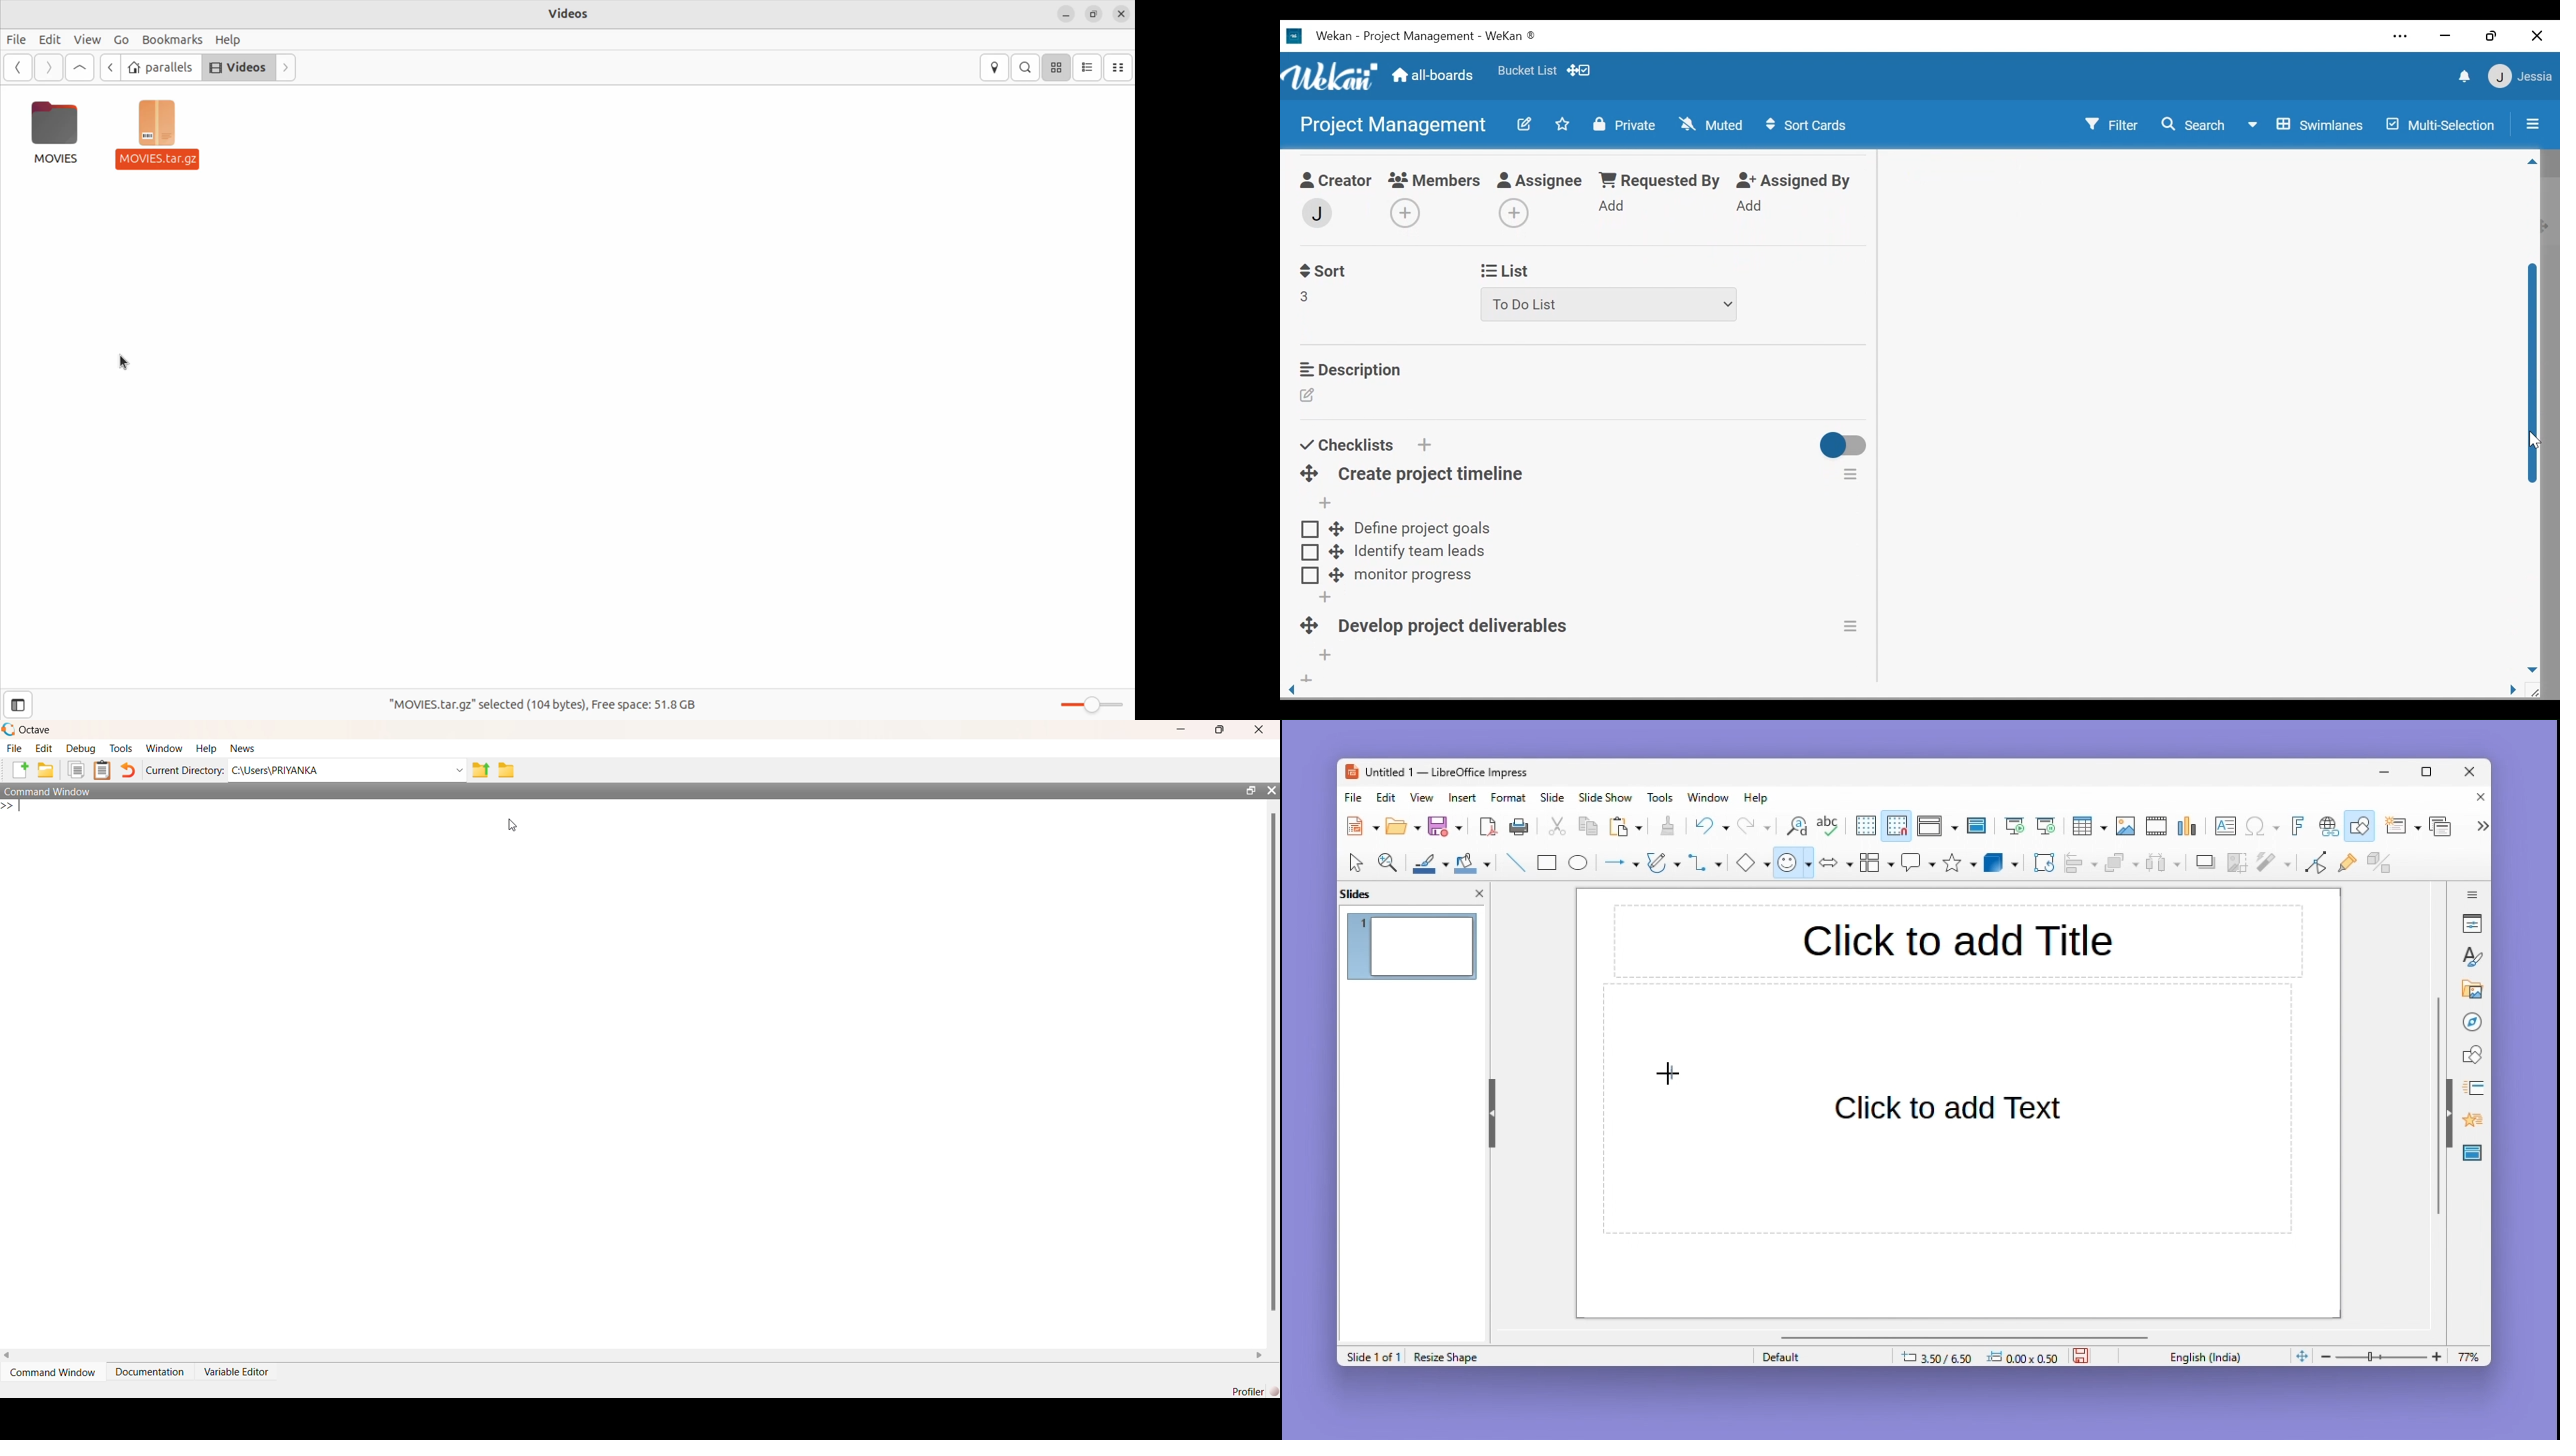  What do you see at coordinates (1435, 77) in the screenshot?
I see `Home (all-boards)` at bounding box center [1435, 77].